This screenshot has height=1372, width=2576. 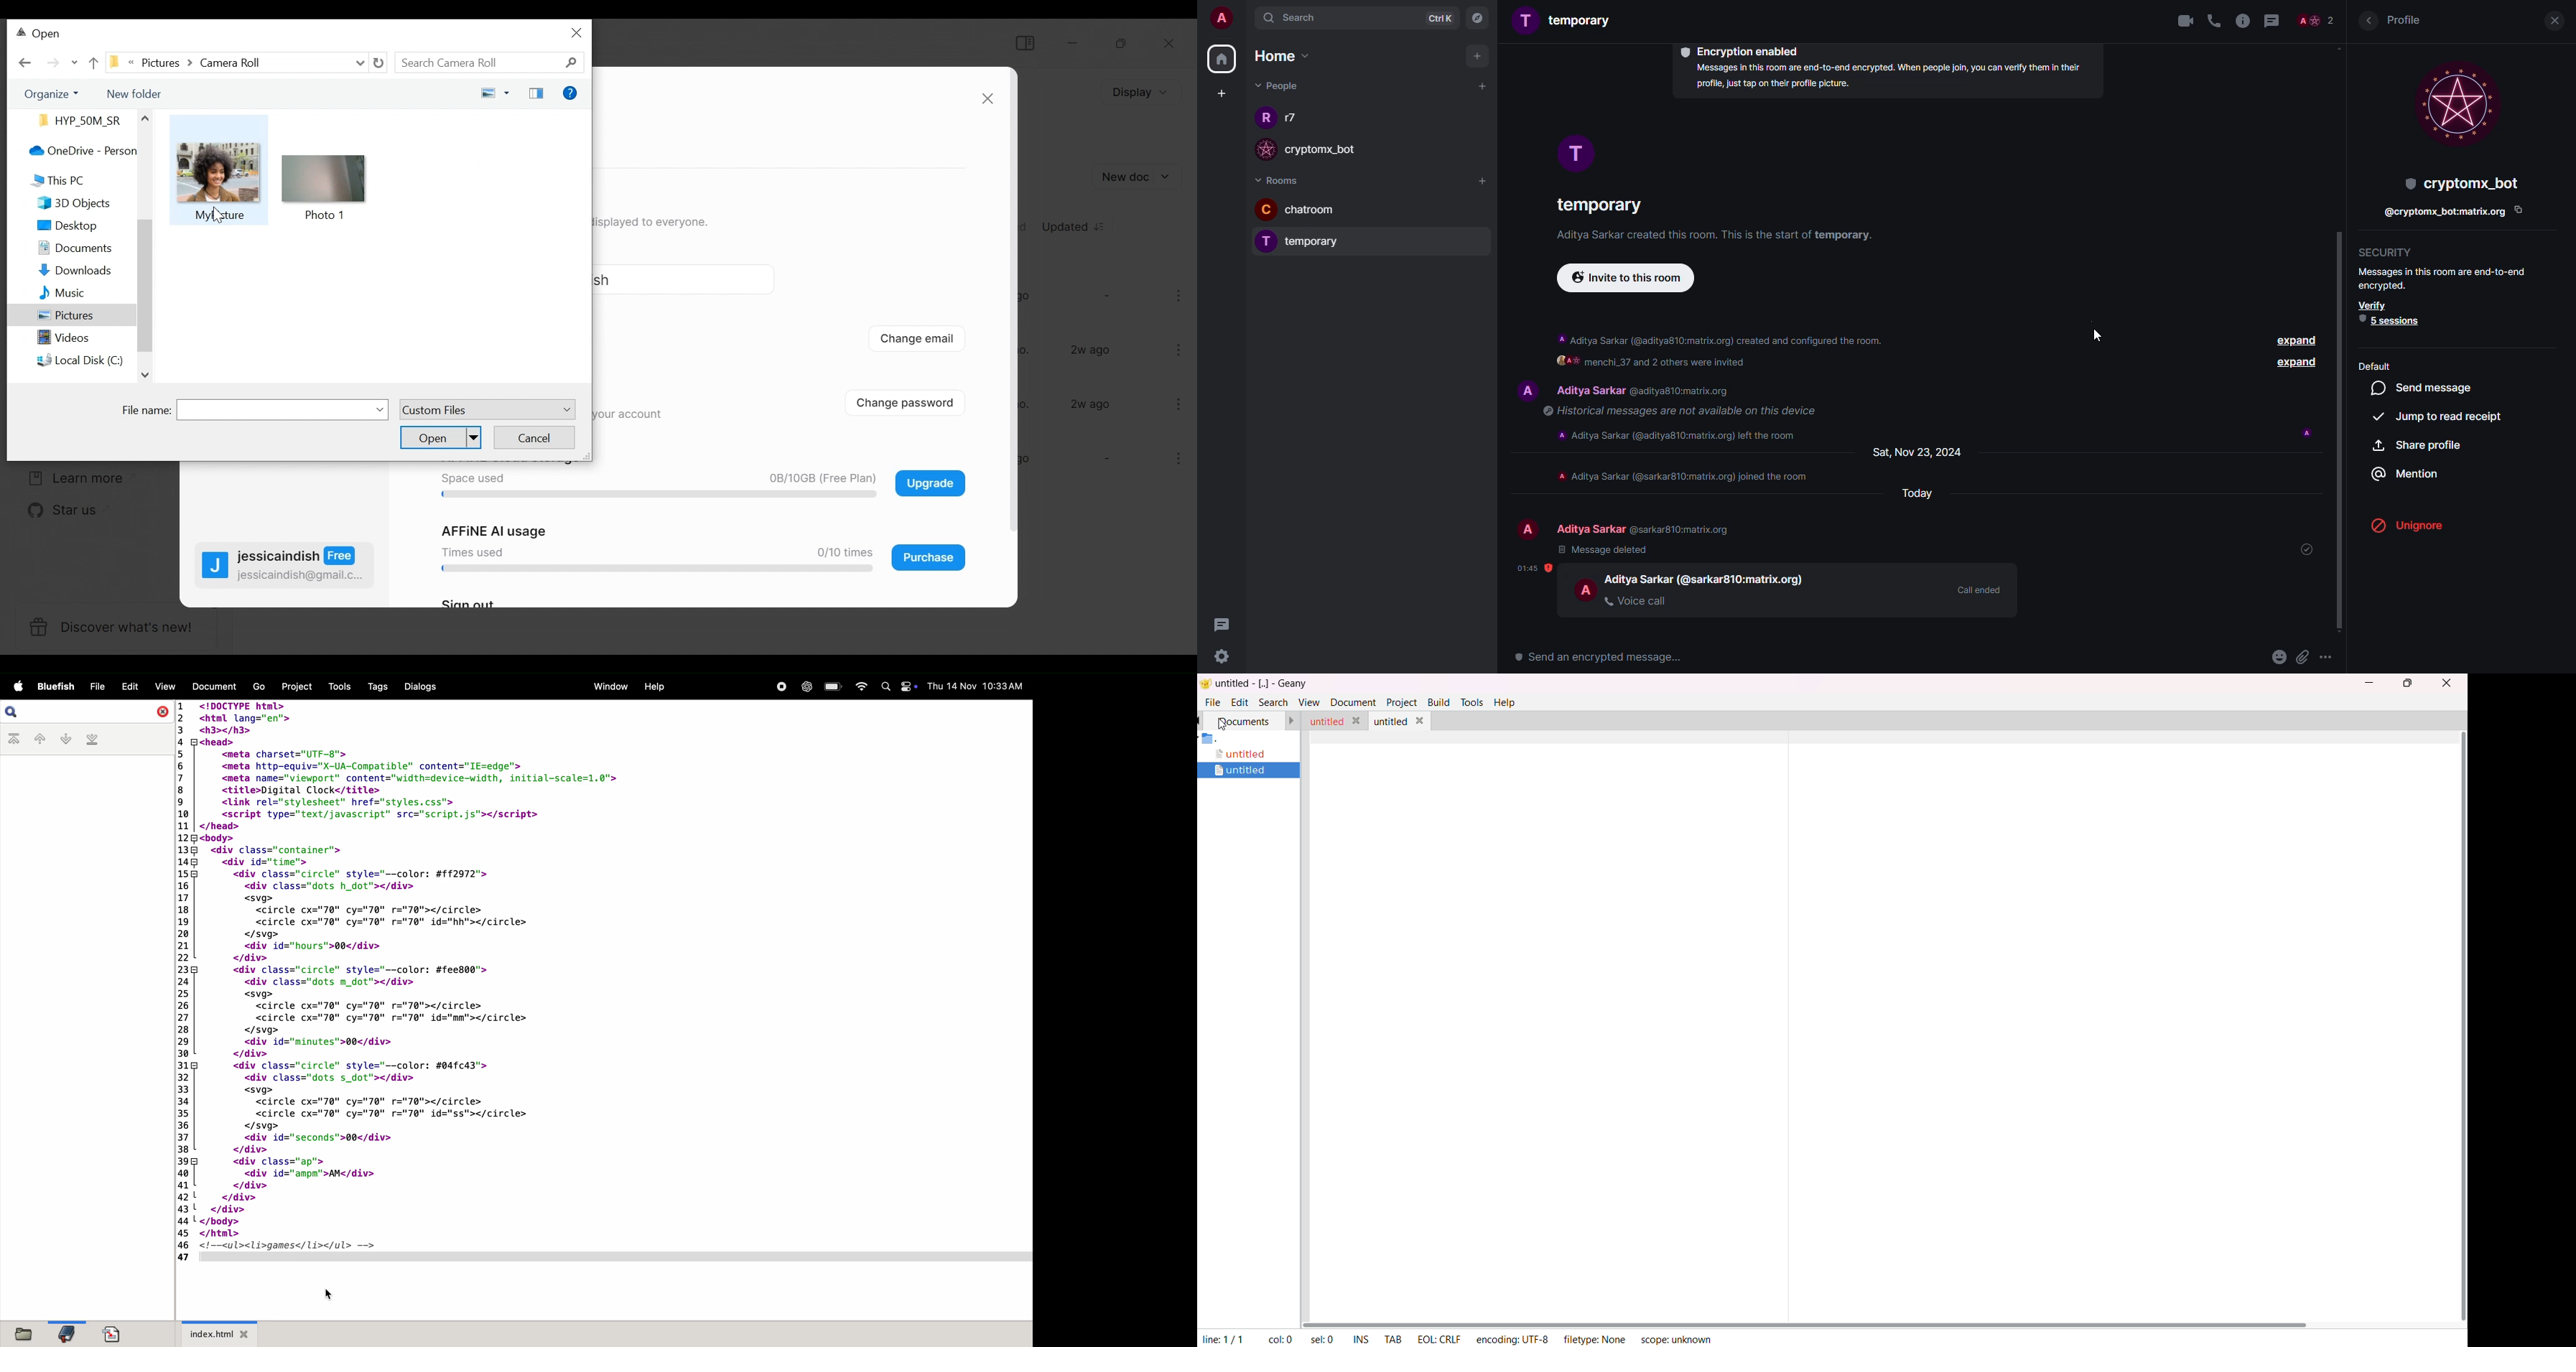 What do you see at coordinates (54, 685) in the screenshot?
I see `bluefish` at bounding box center [54, 685].